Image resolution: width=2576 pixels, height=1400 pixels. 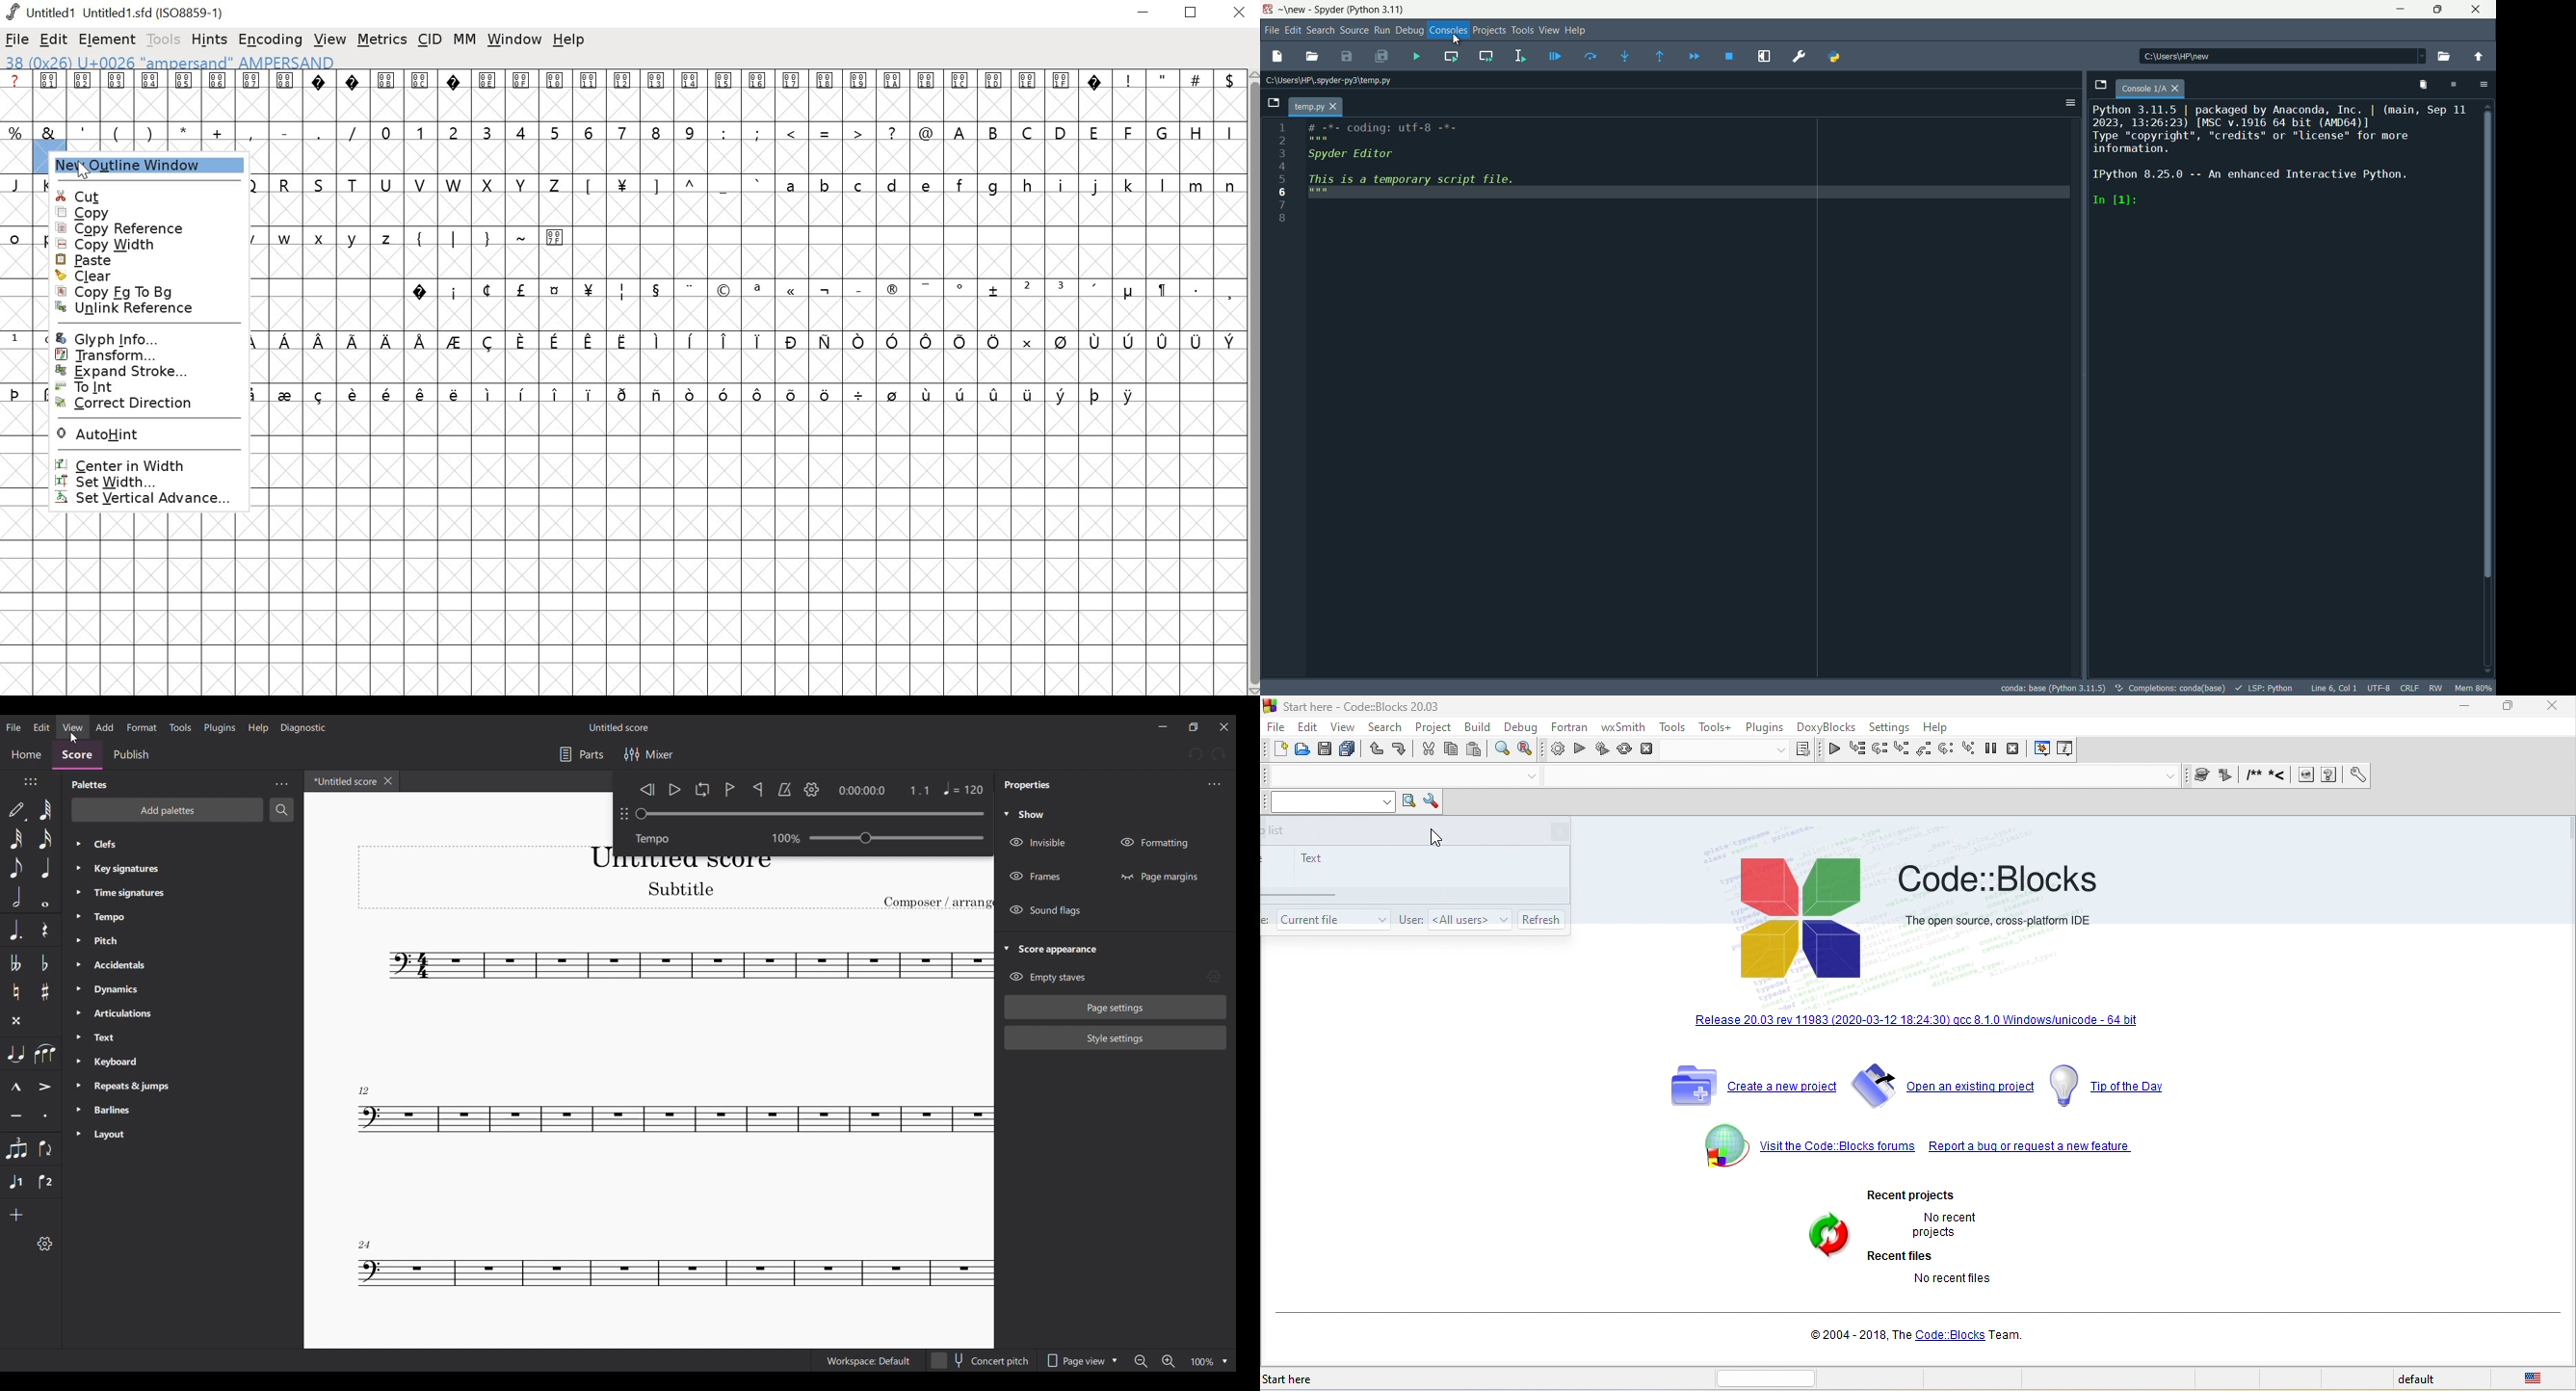 What do you see at coordinates (1193, 13) in the screenshot?
I see `maximize` at bounding box center [1193, 13].